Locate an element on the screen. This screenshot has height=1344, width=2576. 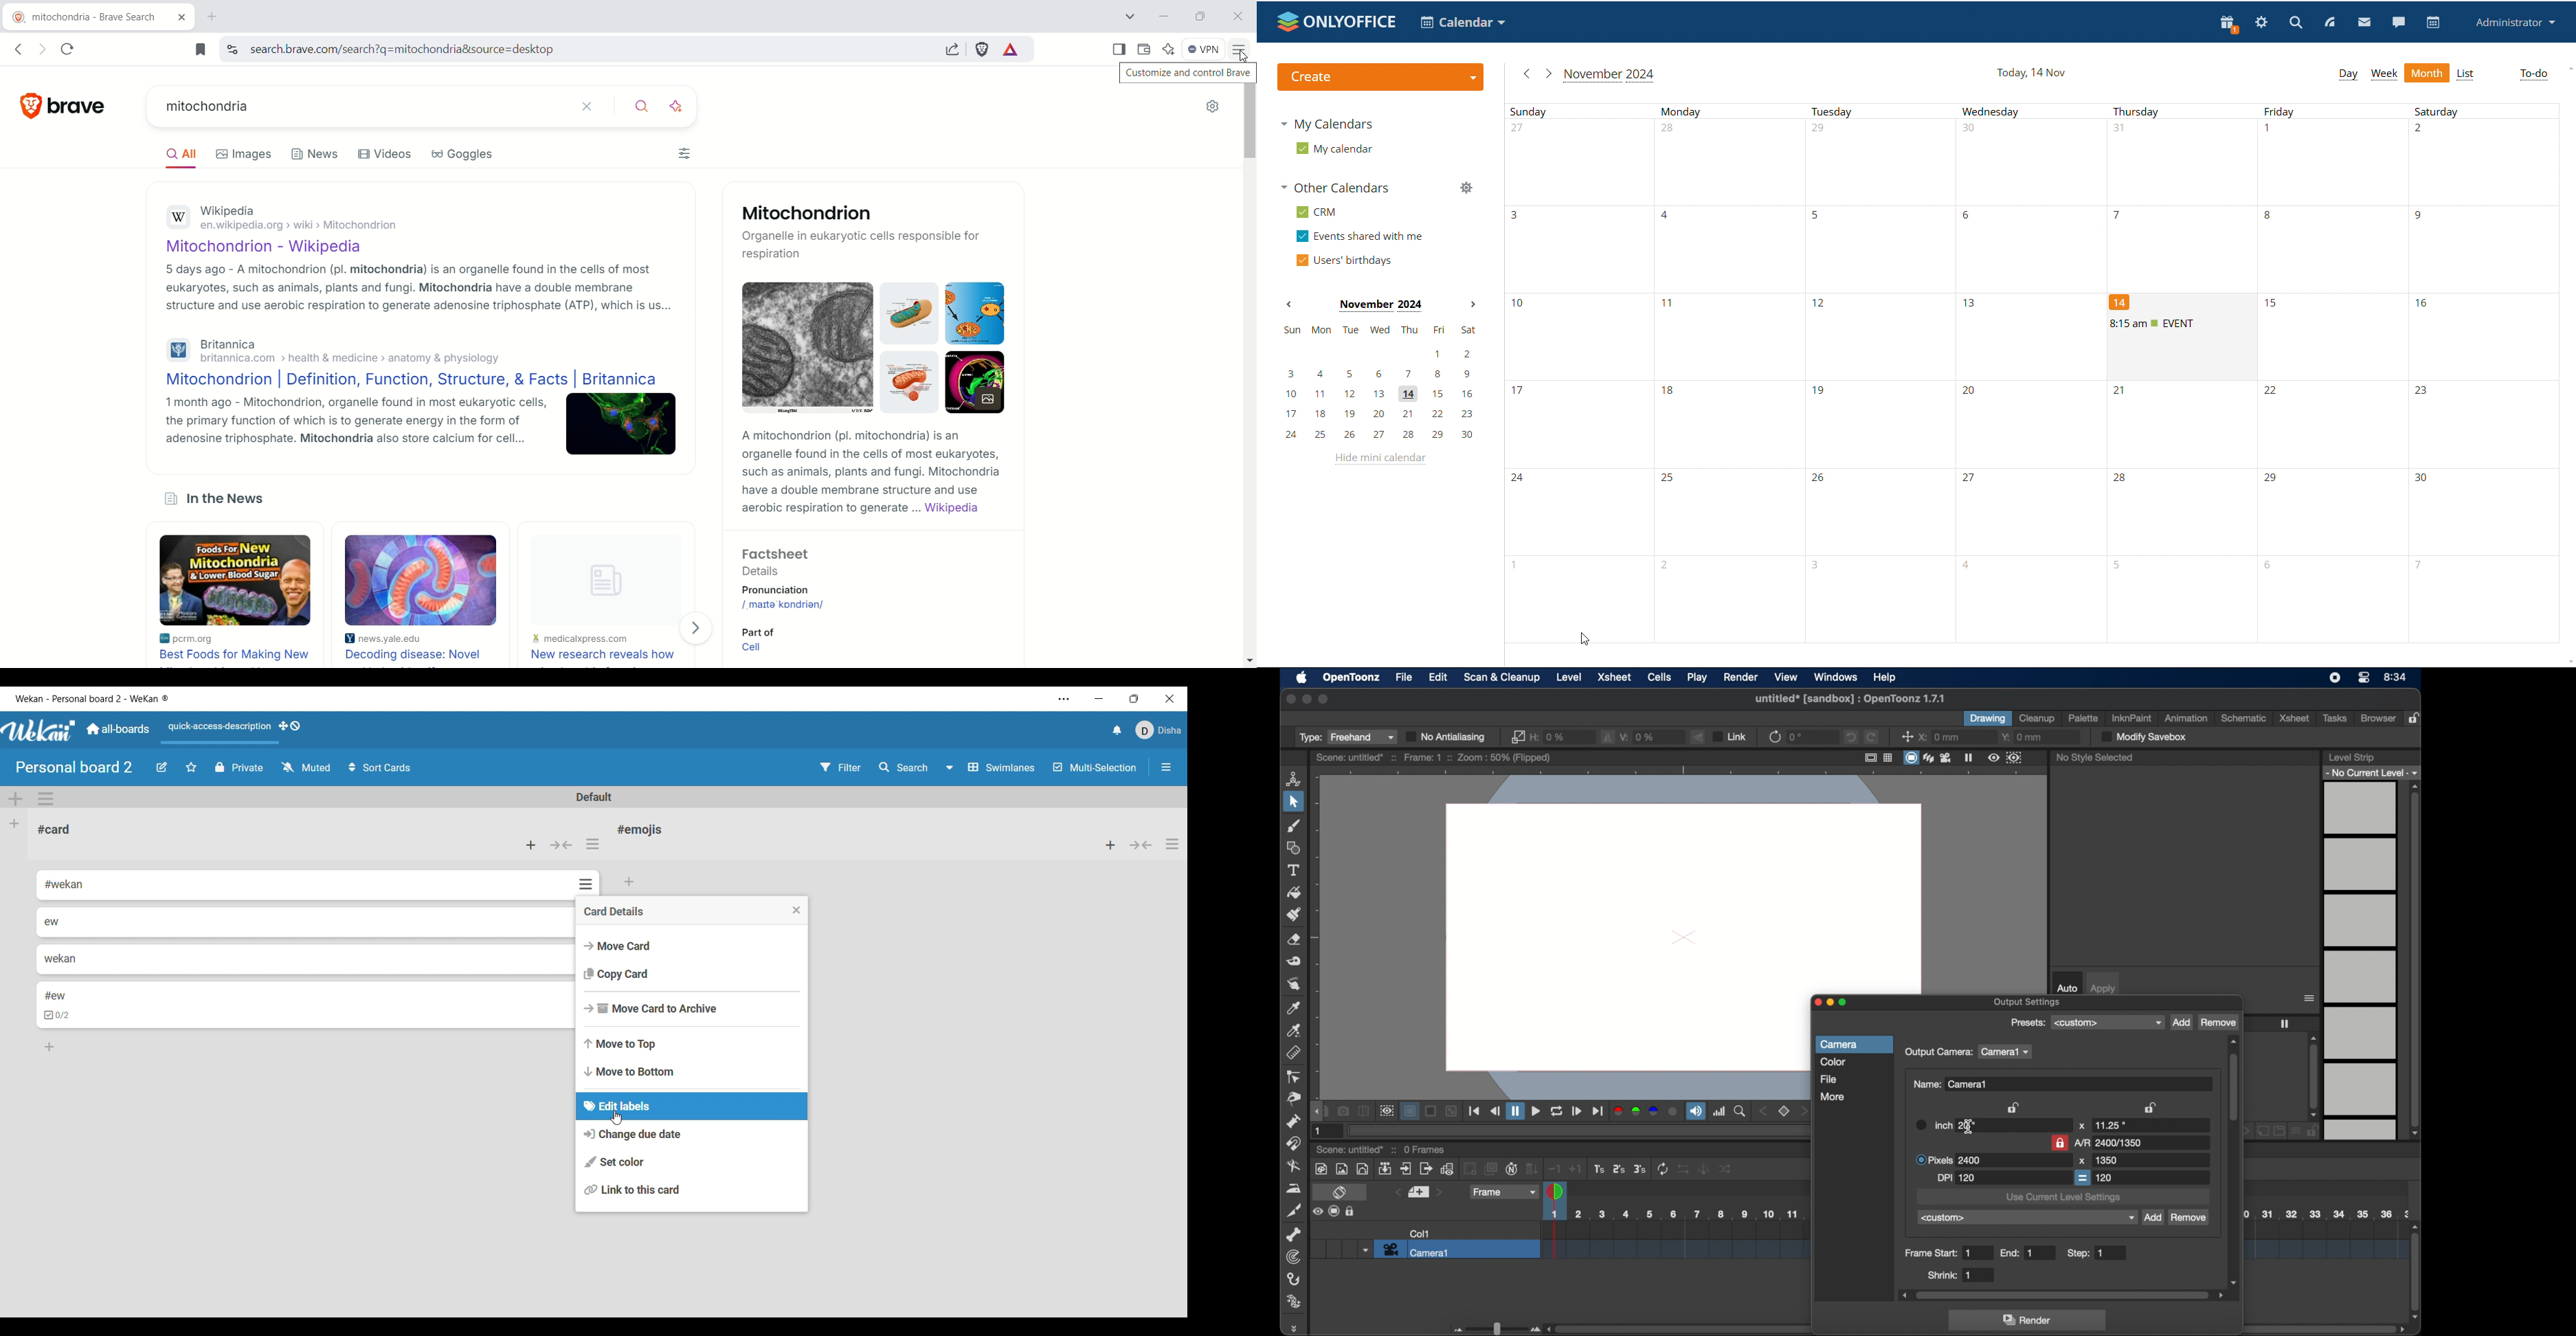
close is located at coordinates (1815, 1004).